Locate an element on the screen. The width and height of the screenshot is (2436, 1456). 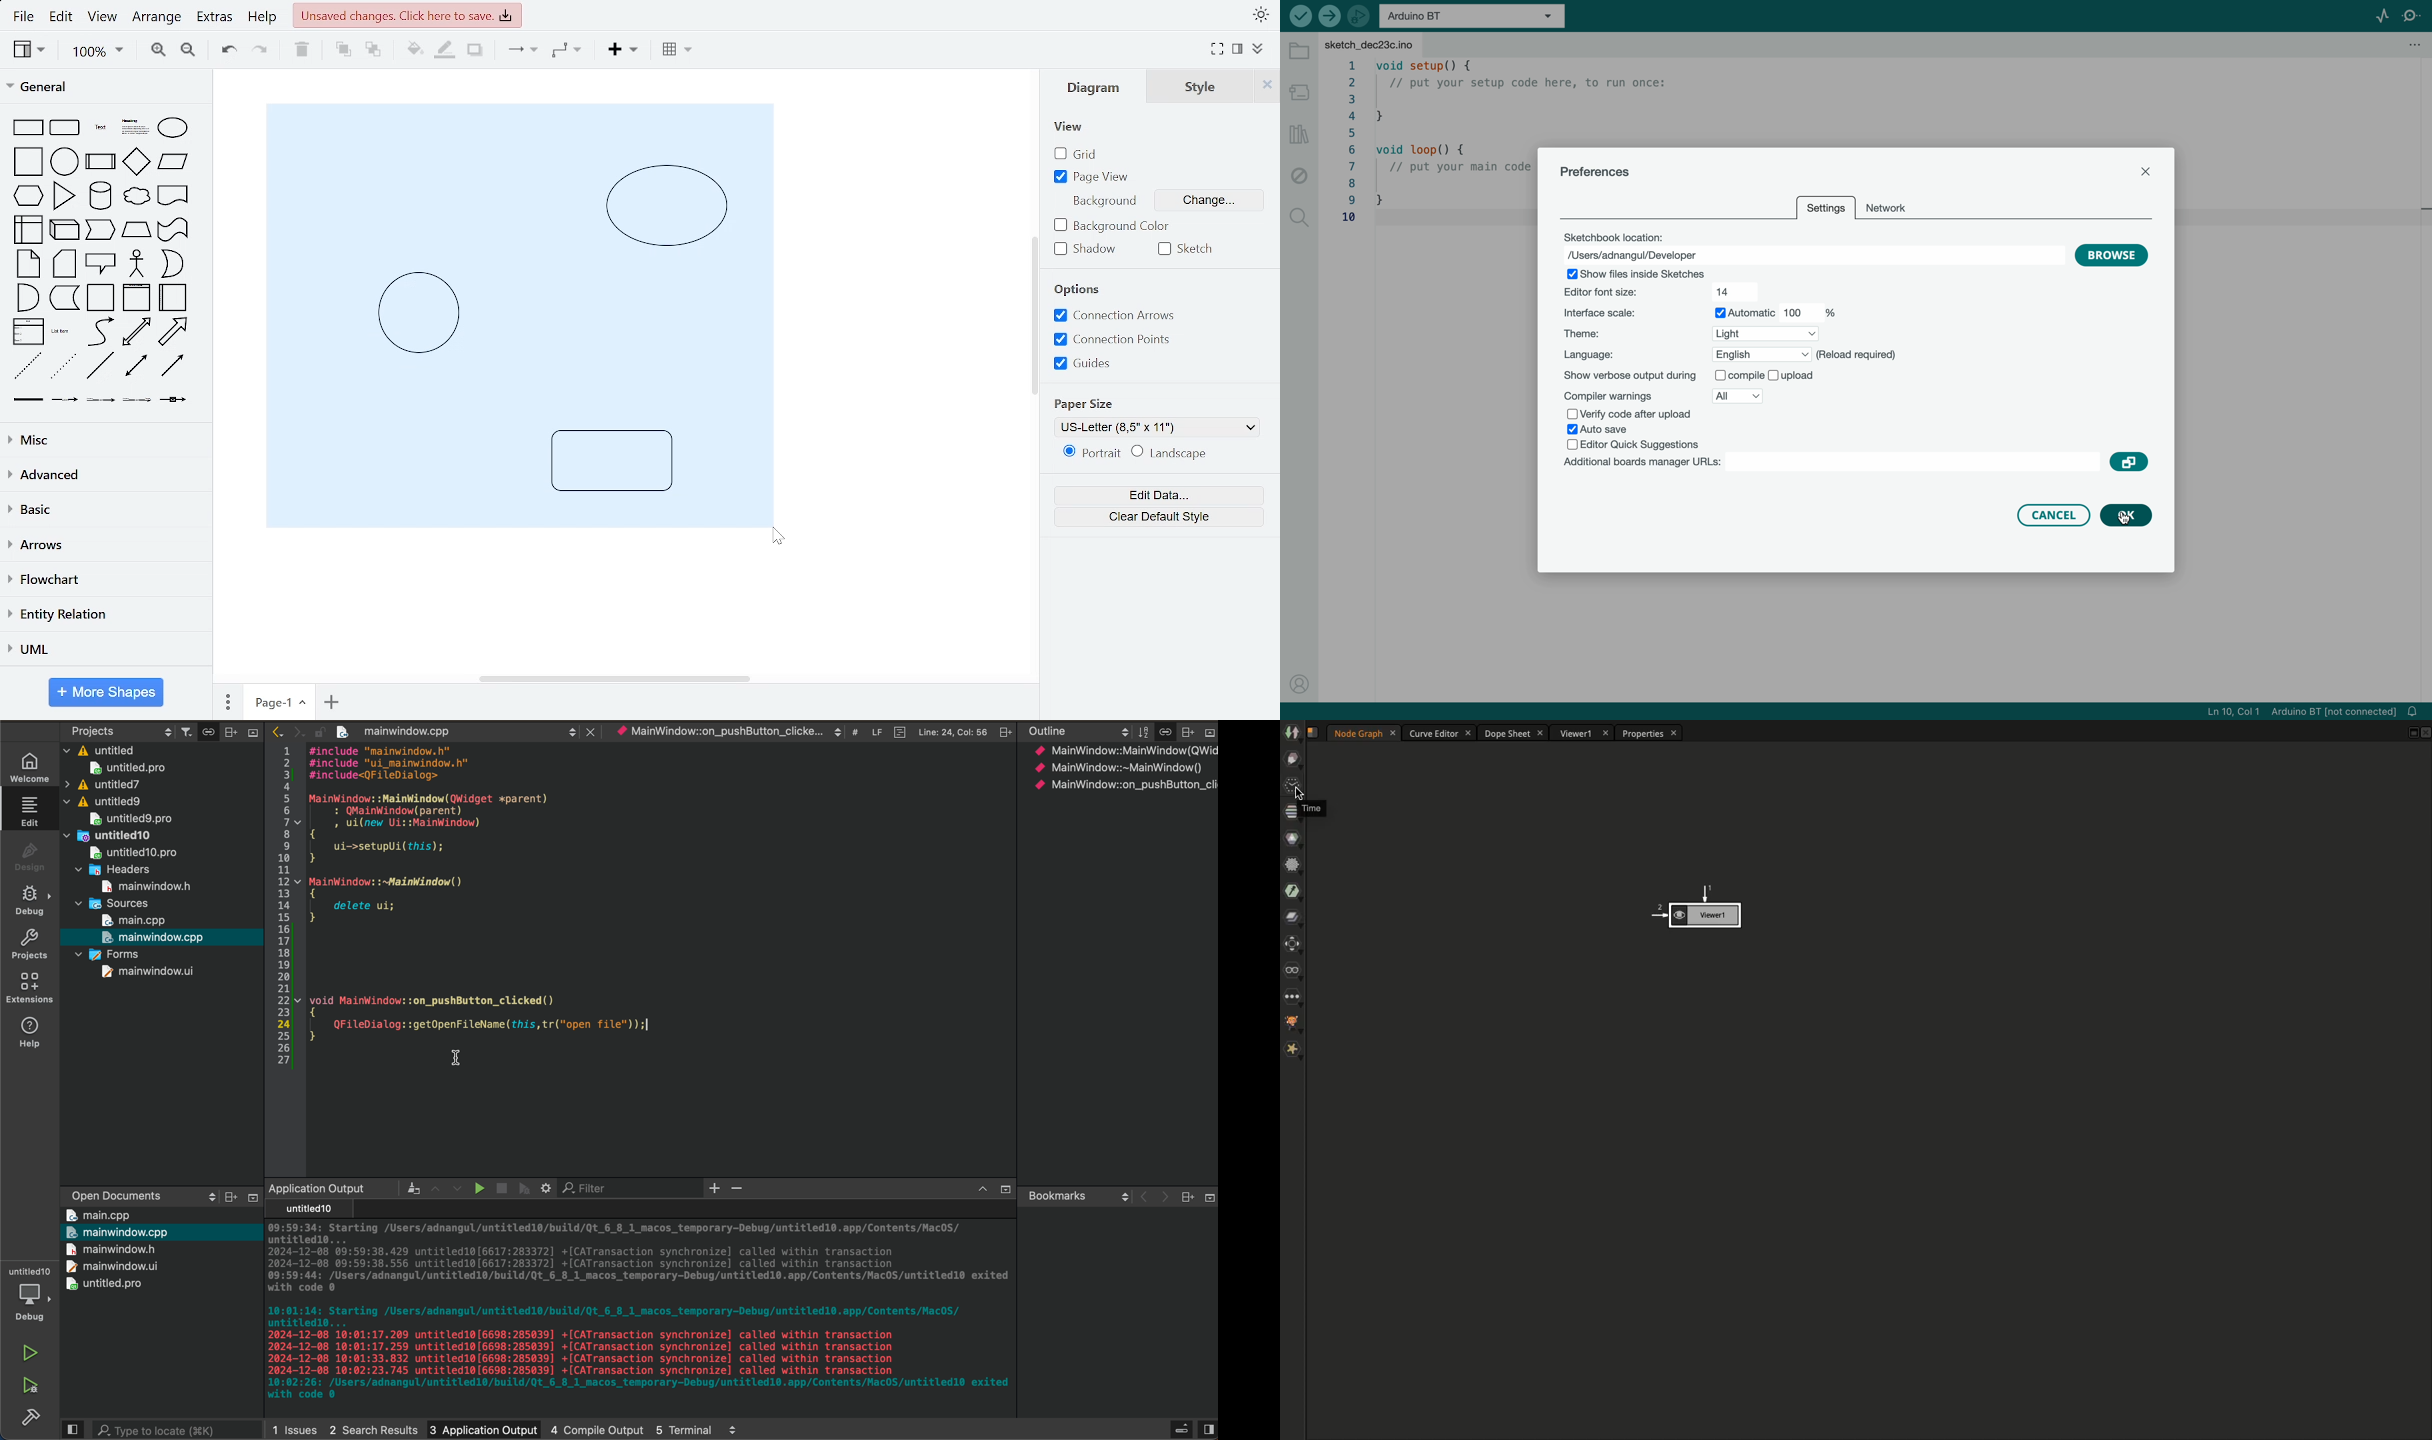
Outline scroll is located at coordinates (1077, 732).